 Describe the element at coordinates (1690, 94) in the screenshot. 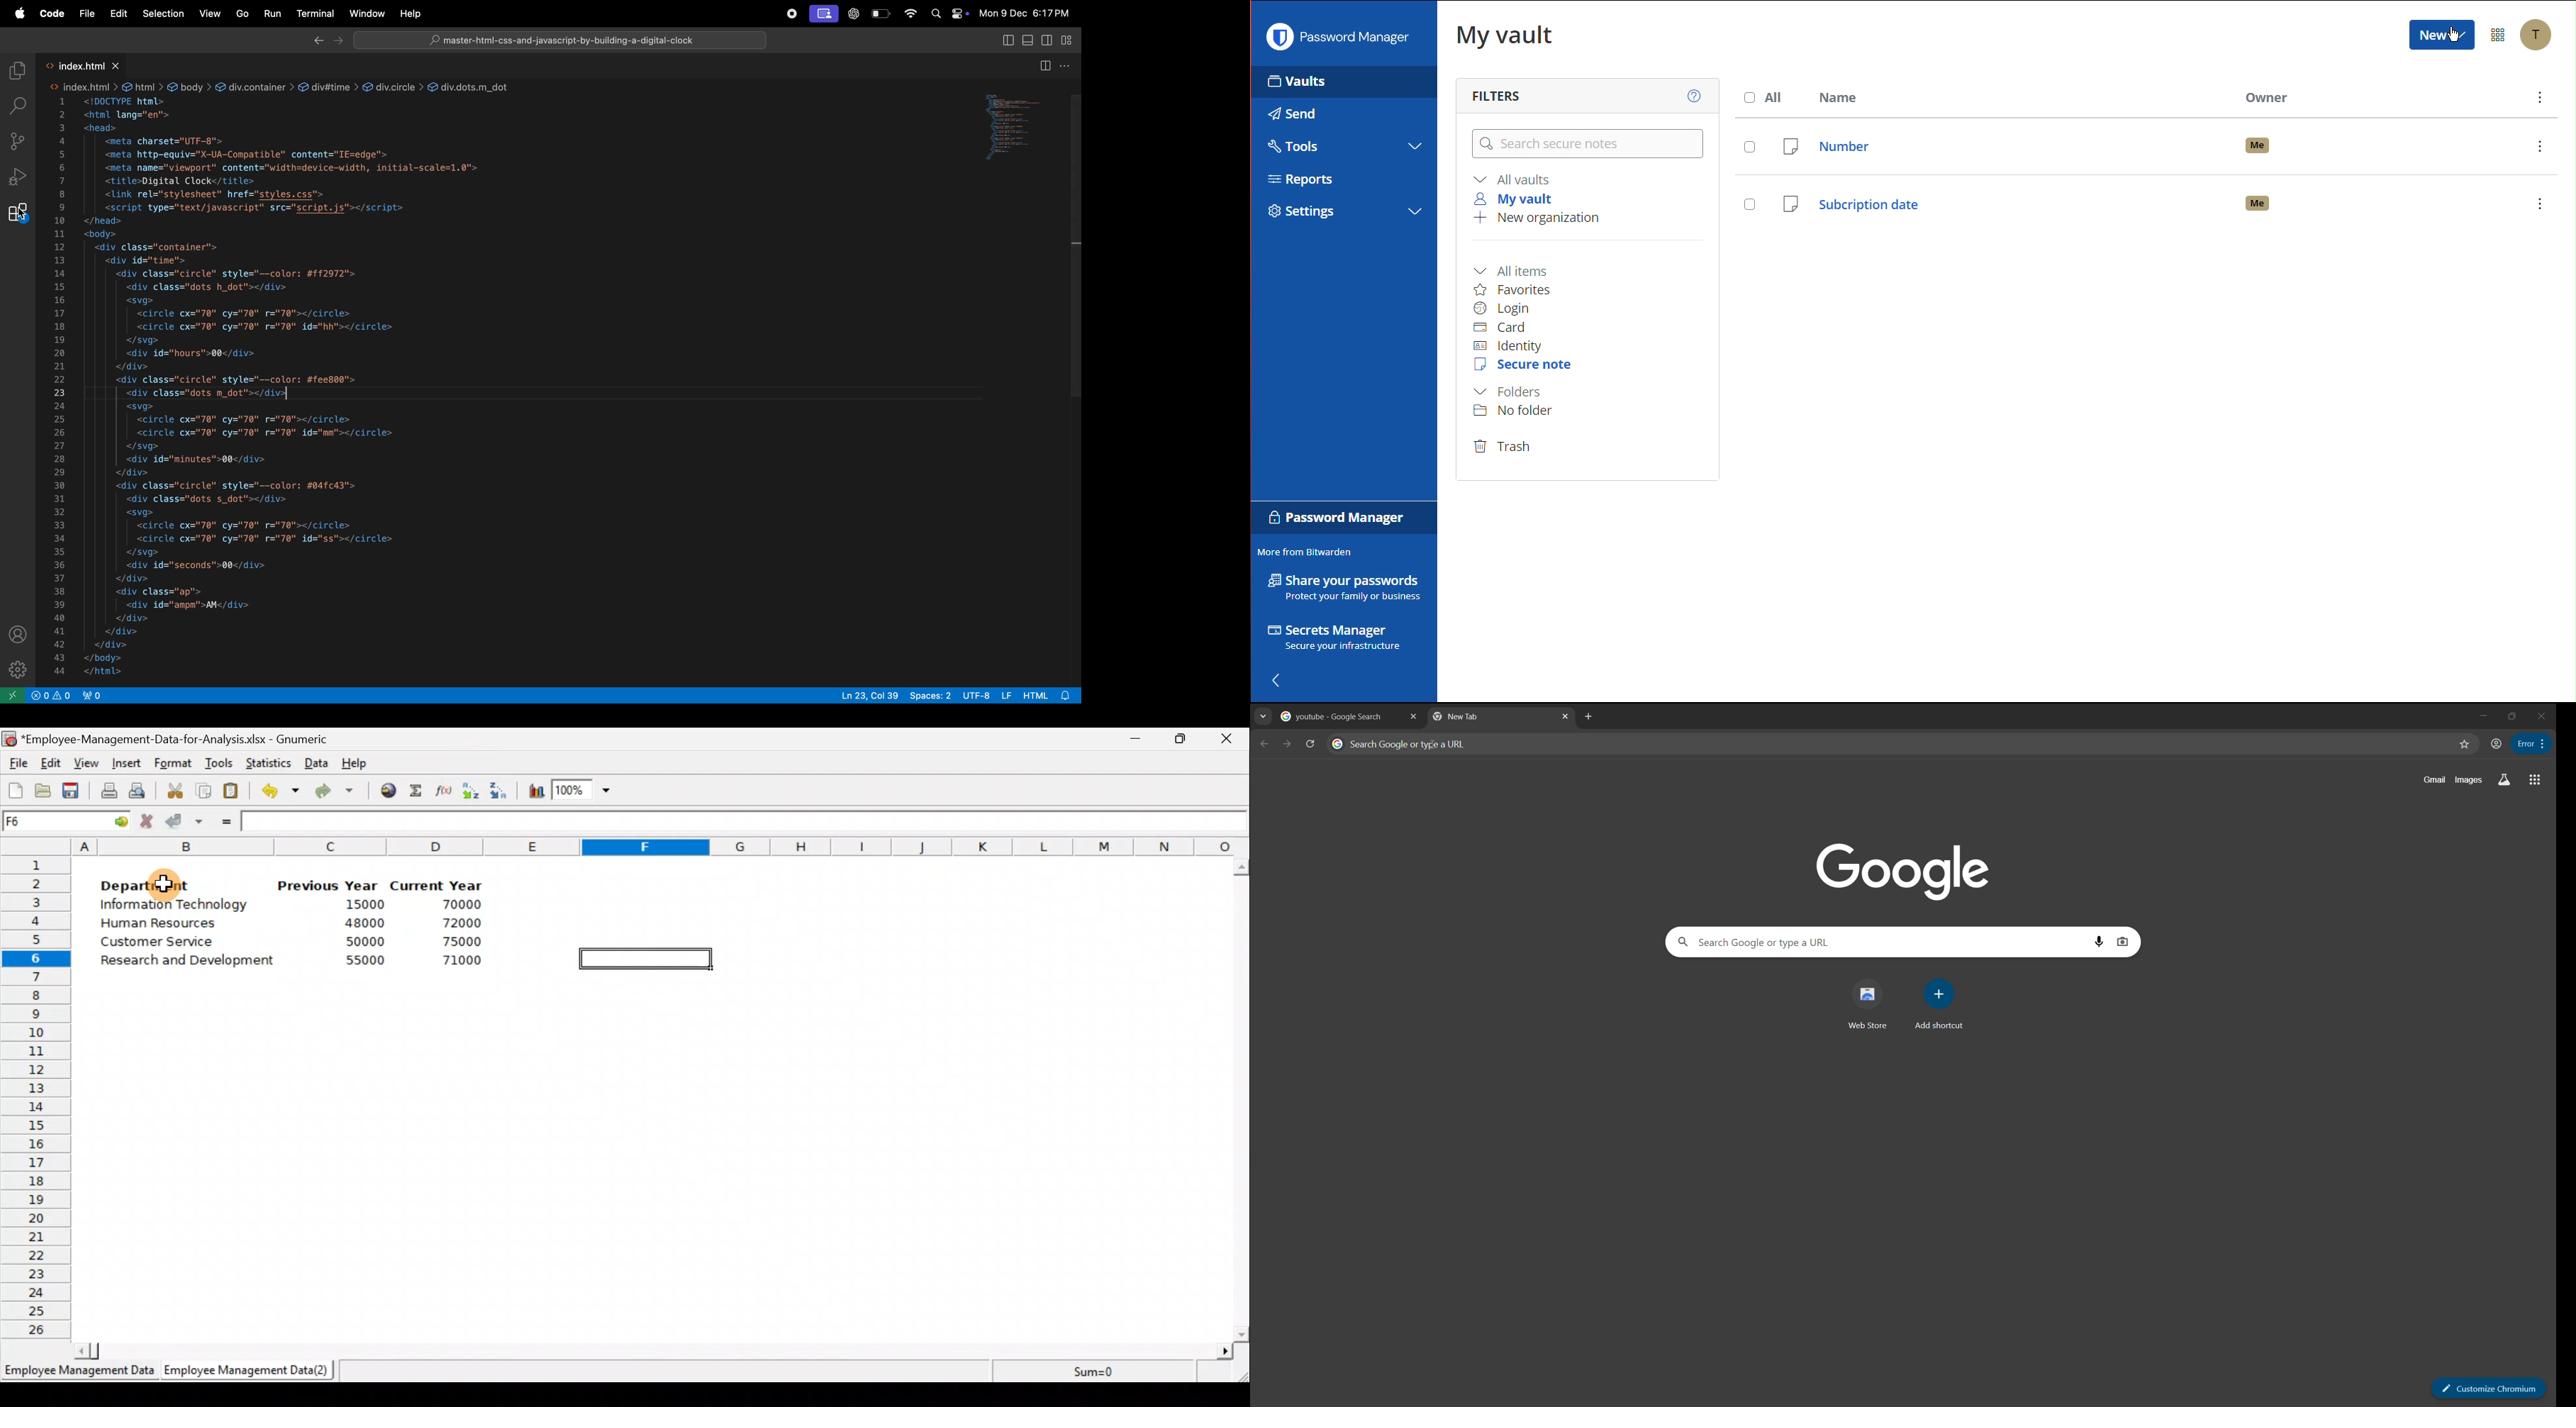

I see `Help` at that location.